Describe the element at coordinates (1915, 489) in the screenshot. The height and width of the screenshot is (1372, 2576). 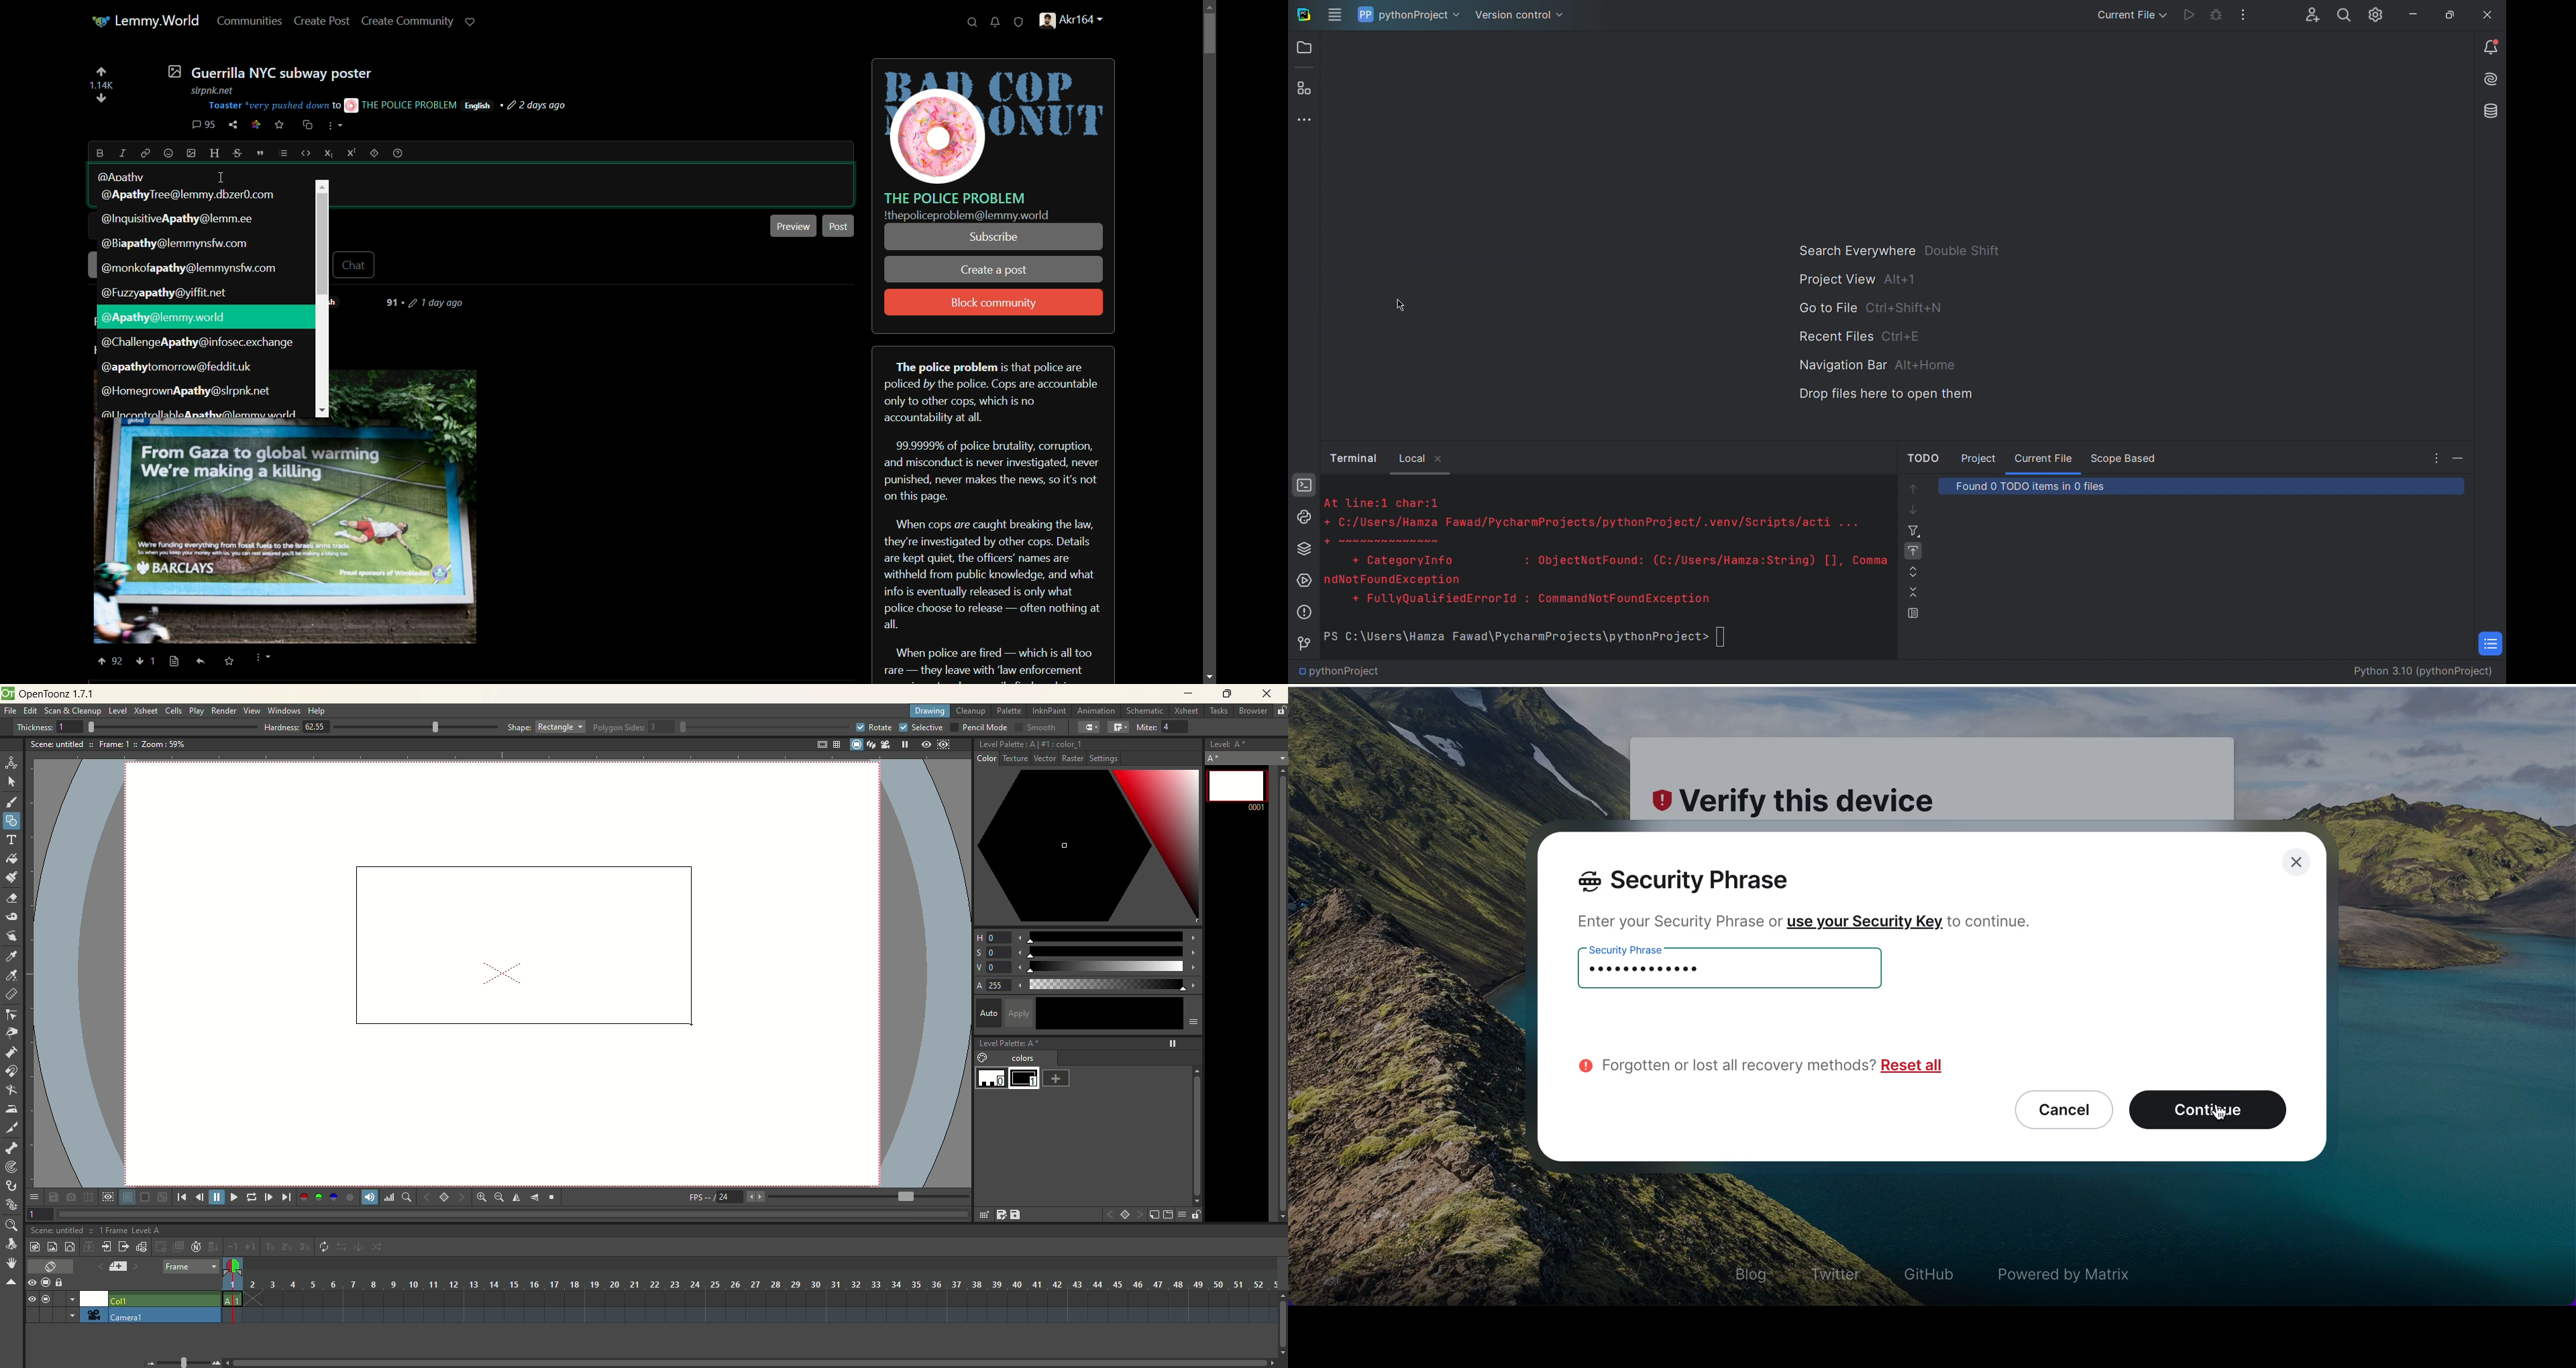
I see `Move up` at that location.